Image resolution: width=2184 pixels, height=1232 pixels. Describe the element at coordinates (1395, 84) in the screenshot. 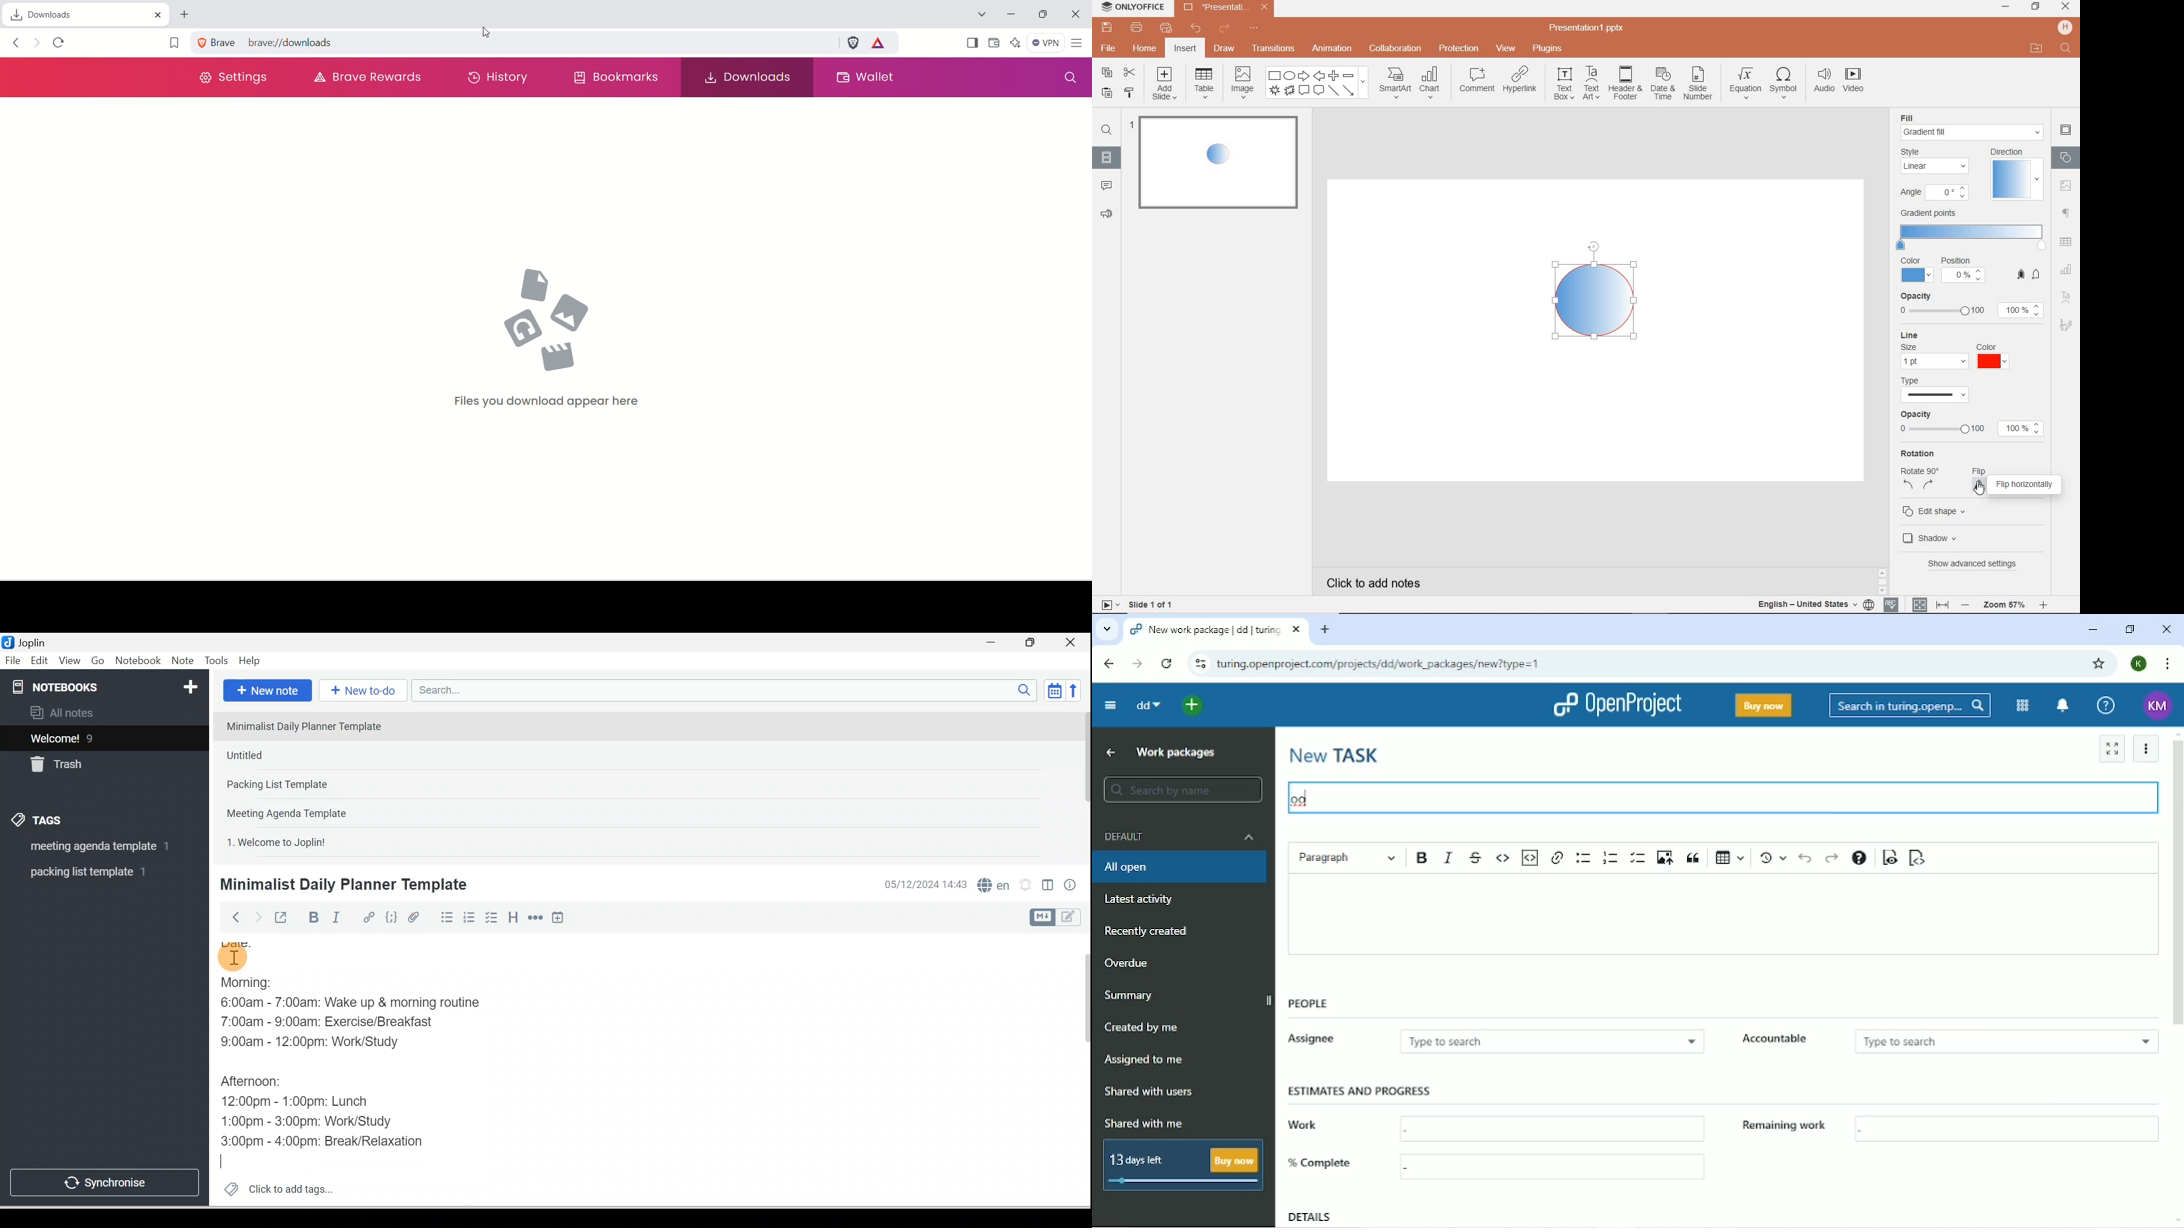

I see `smart art` at that location.